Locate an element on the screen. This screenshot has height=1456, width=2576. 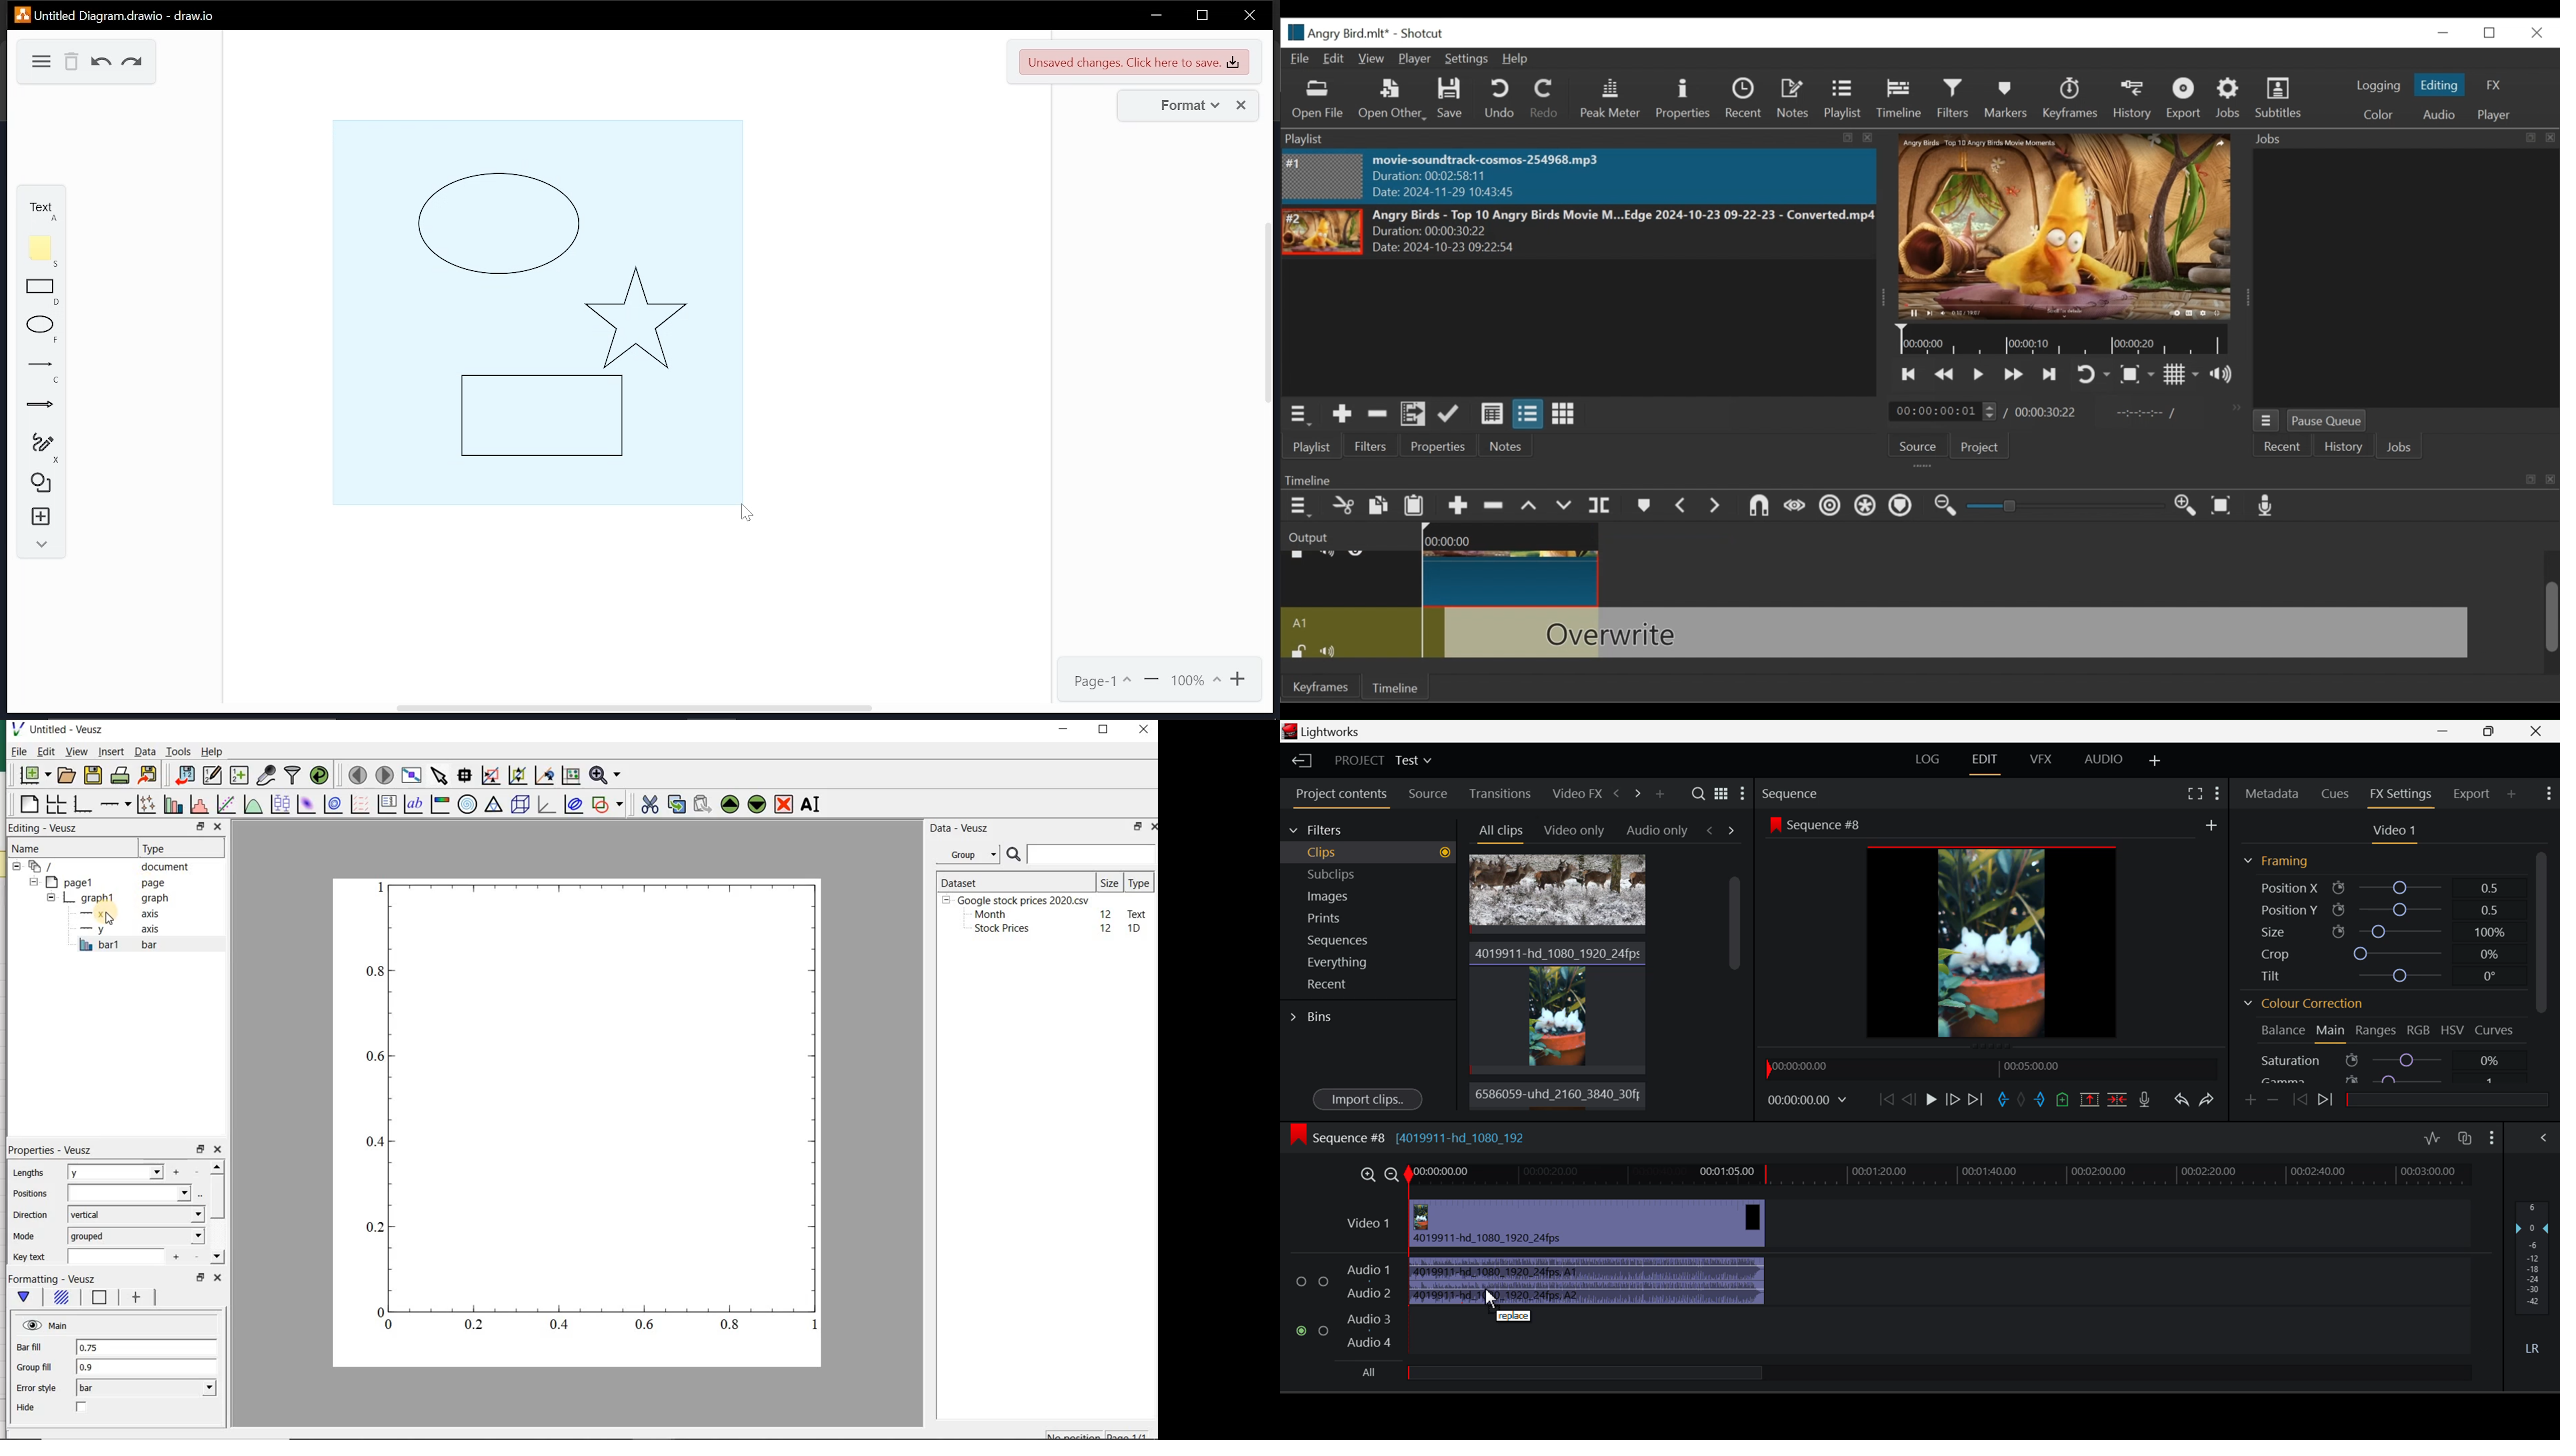
plot key is located at coordinates (387, 806).